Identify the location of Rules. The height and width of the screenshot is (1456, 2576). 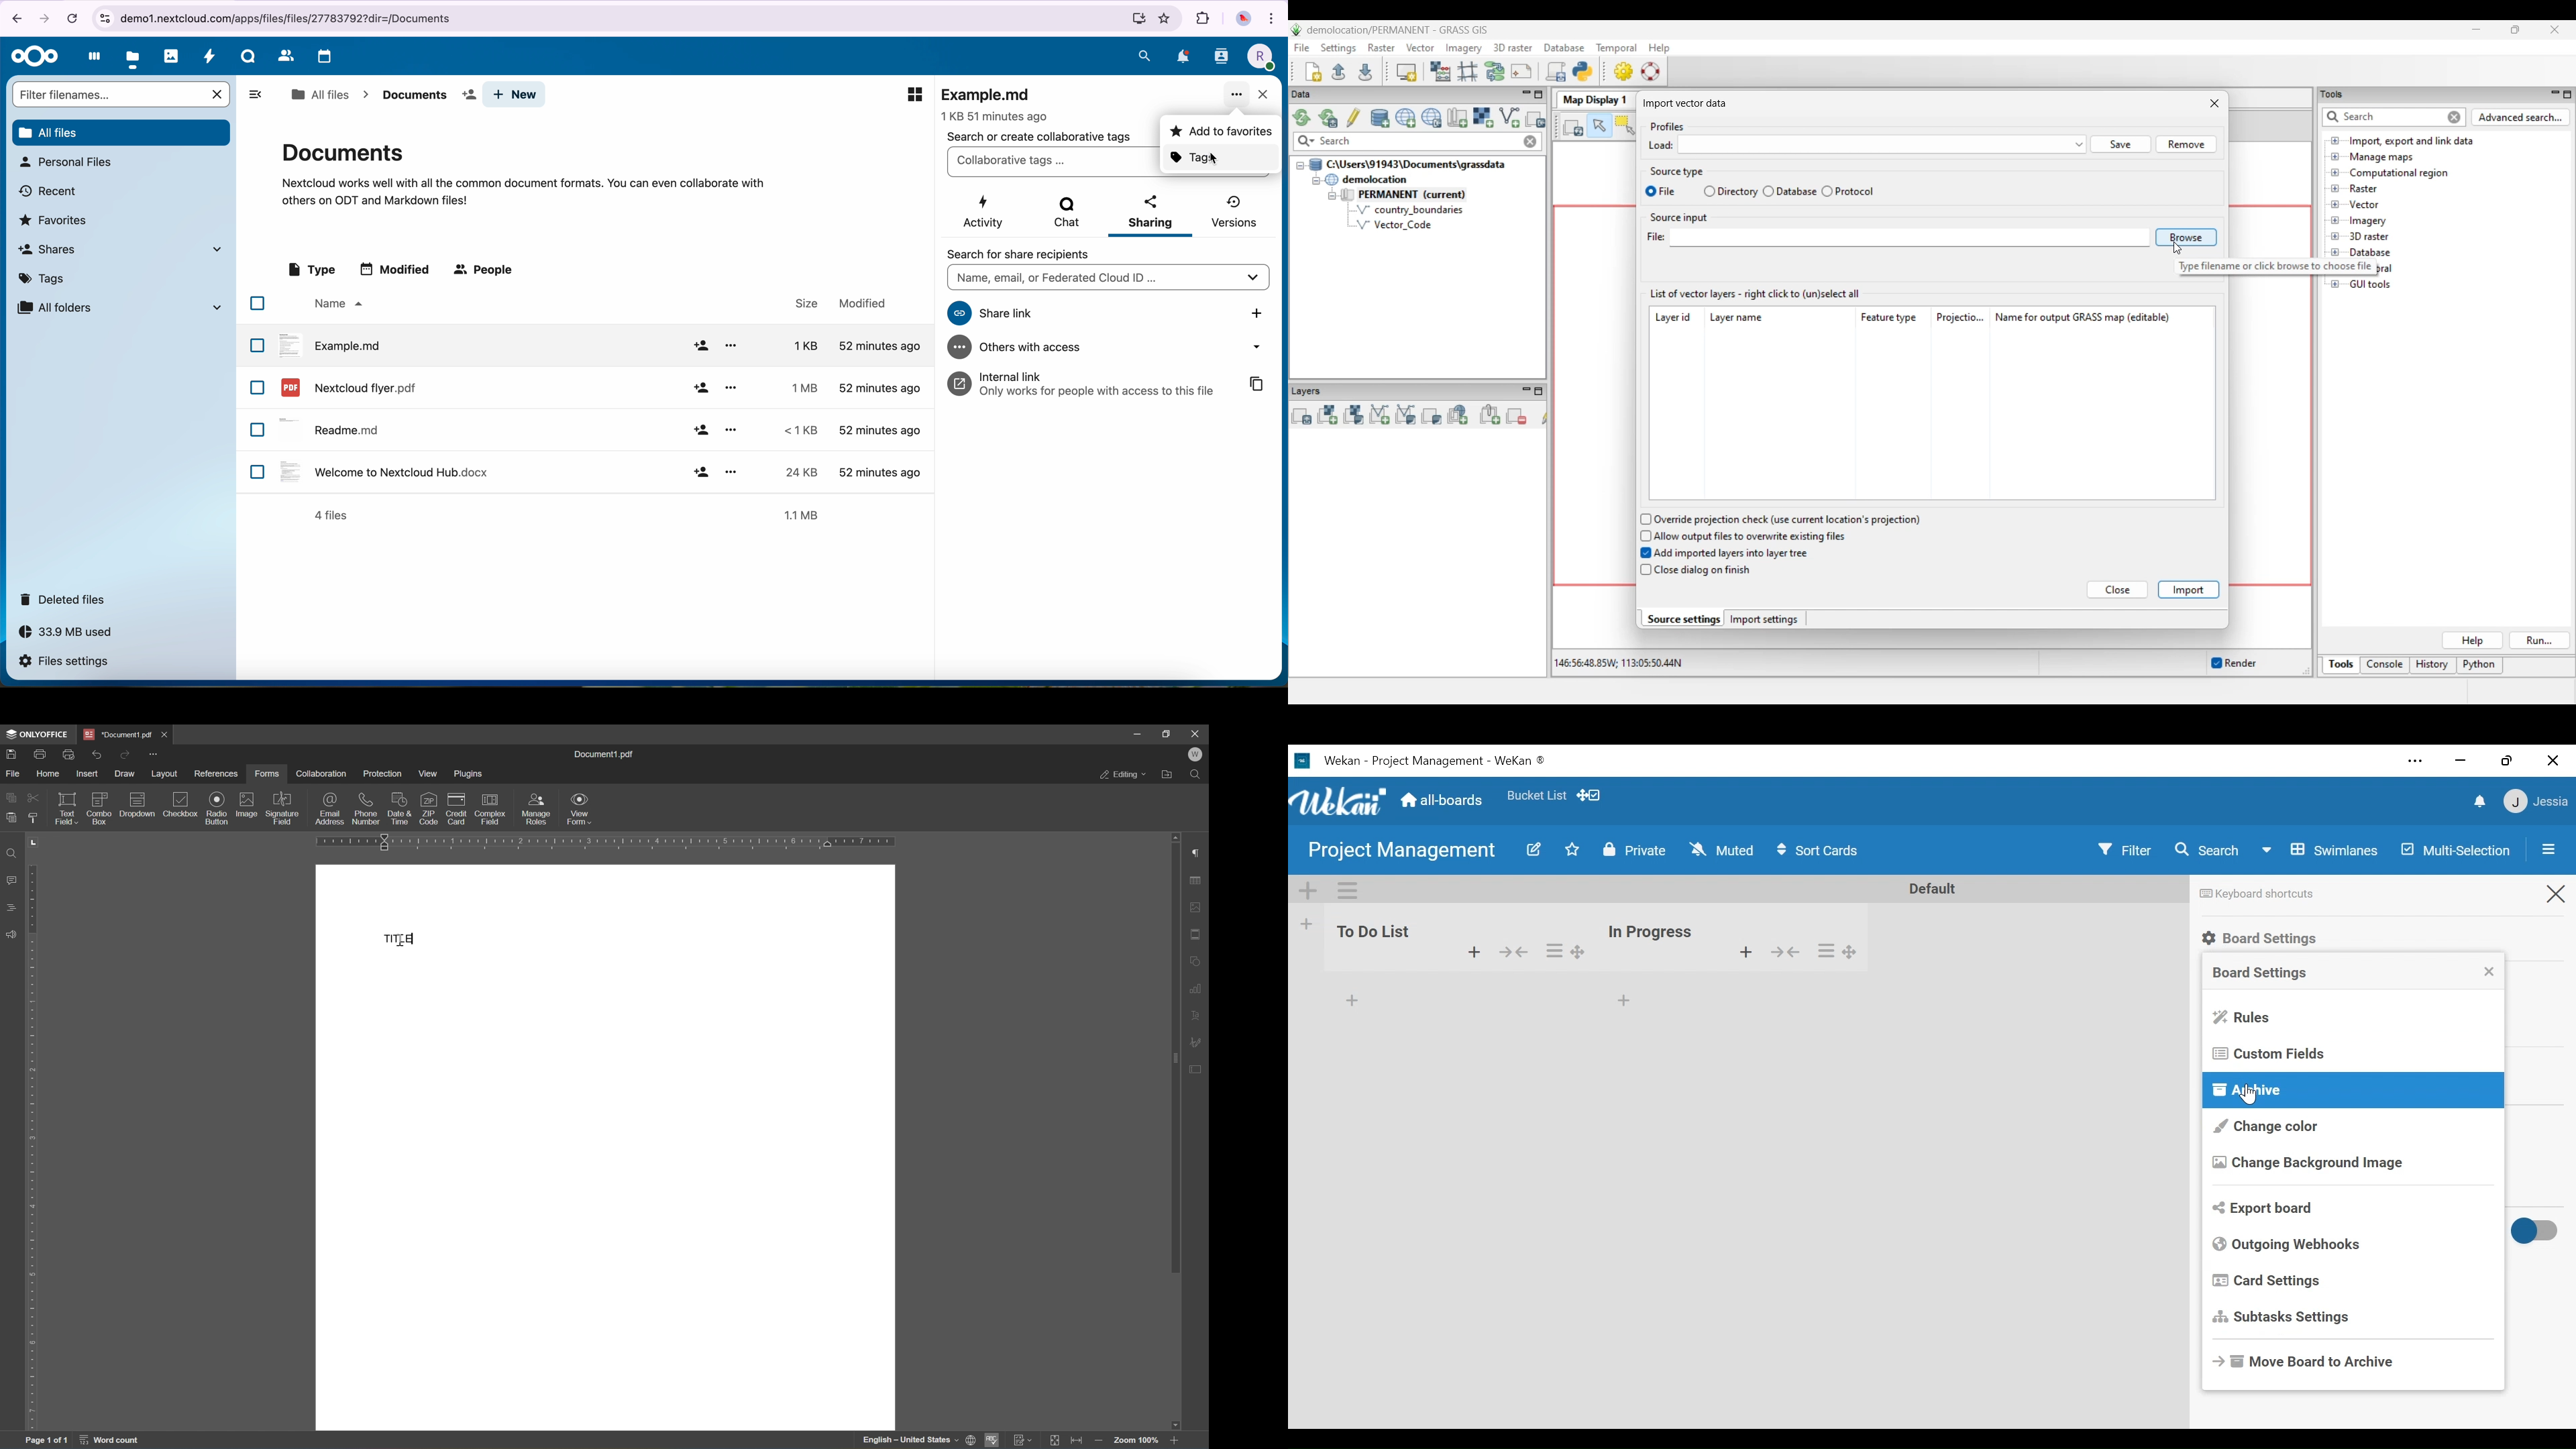
(2245, 1018).